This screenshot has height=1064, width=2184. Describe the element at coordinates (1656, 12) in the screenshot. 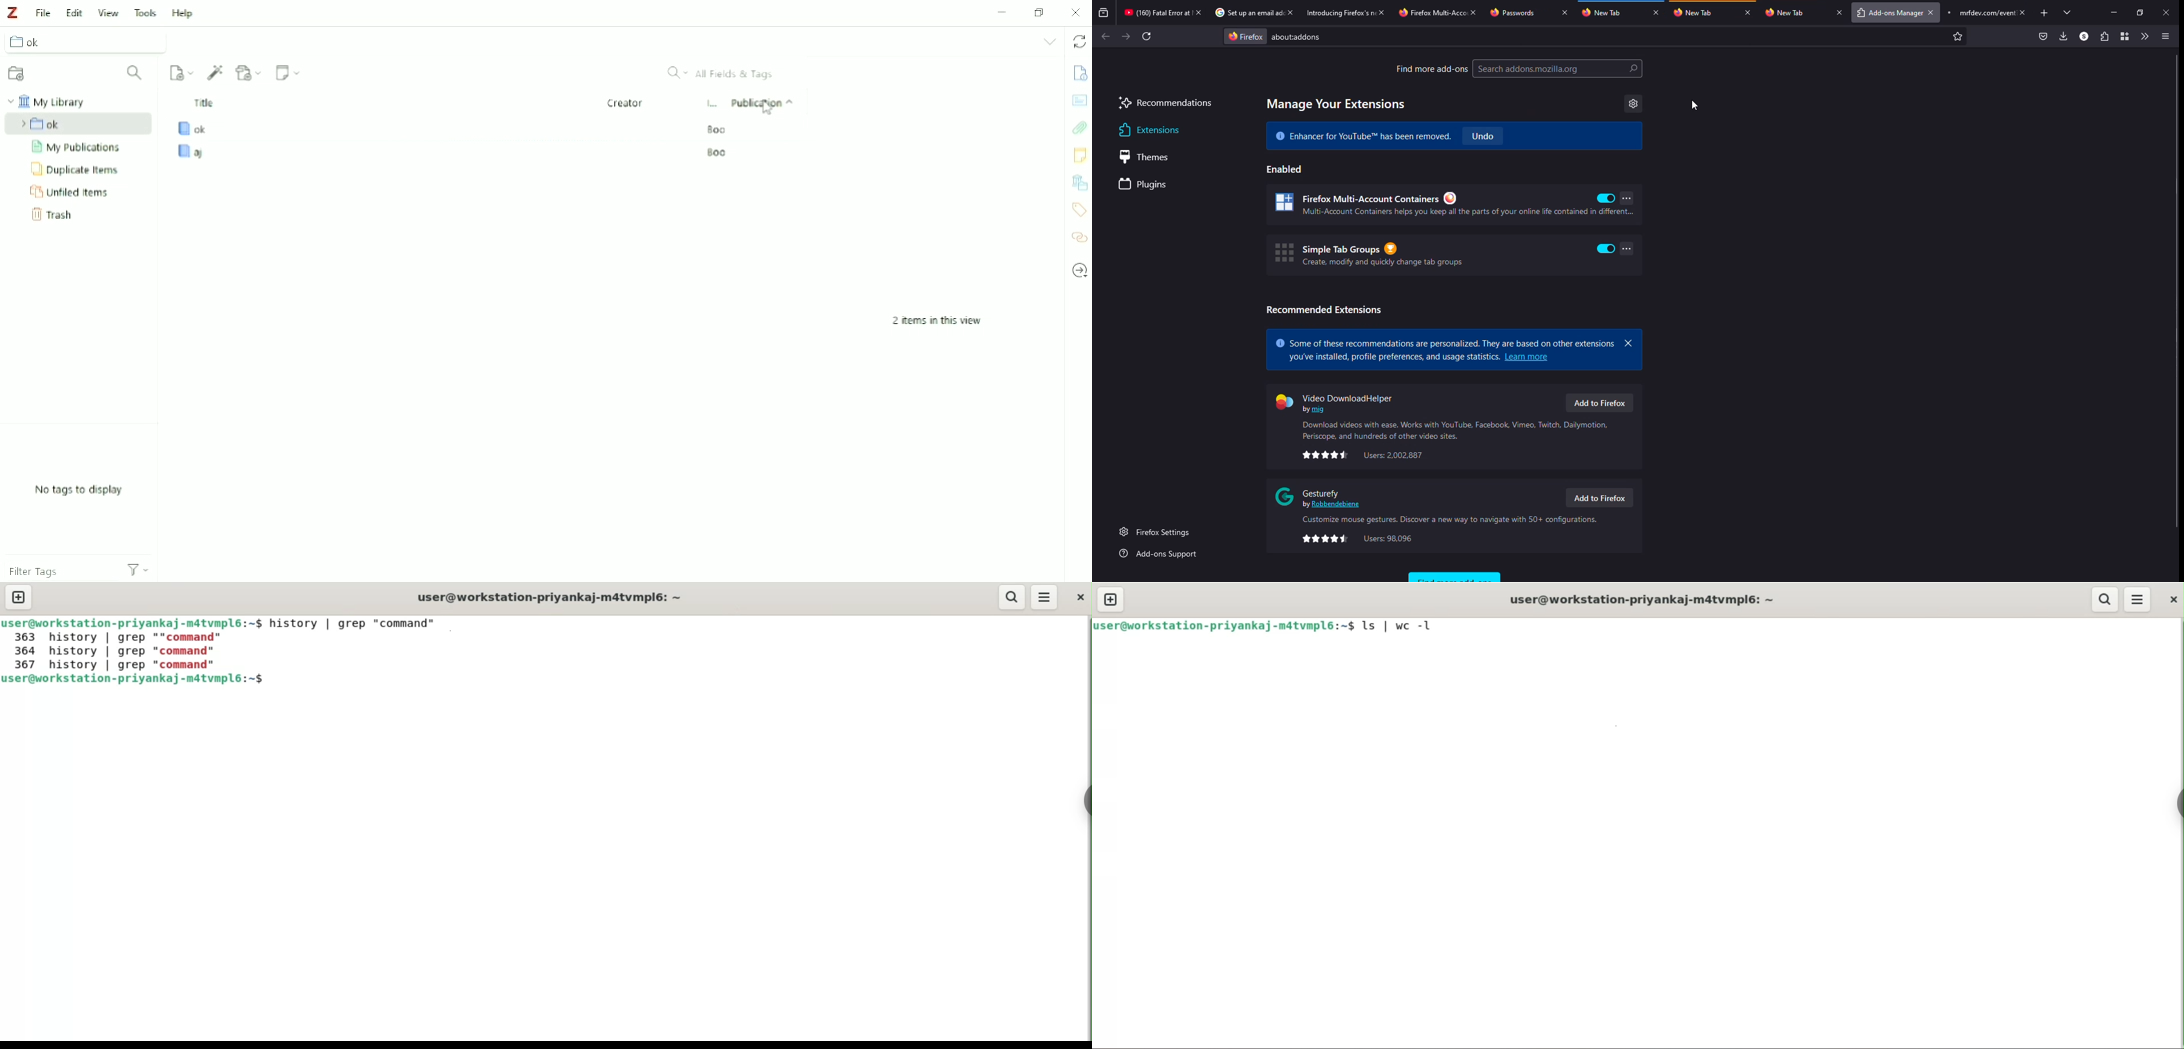

I see `close` at that location.